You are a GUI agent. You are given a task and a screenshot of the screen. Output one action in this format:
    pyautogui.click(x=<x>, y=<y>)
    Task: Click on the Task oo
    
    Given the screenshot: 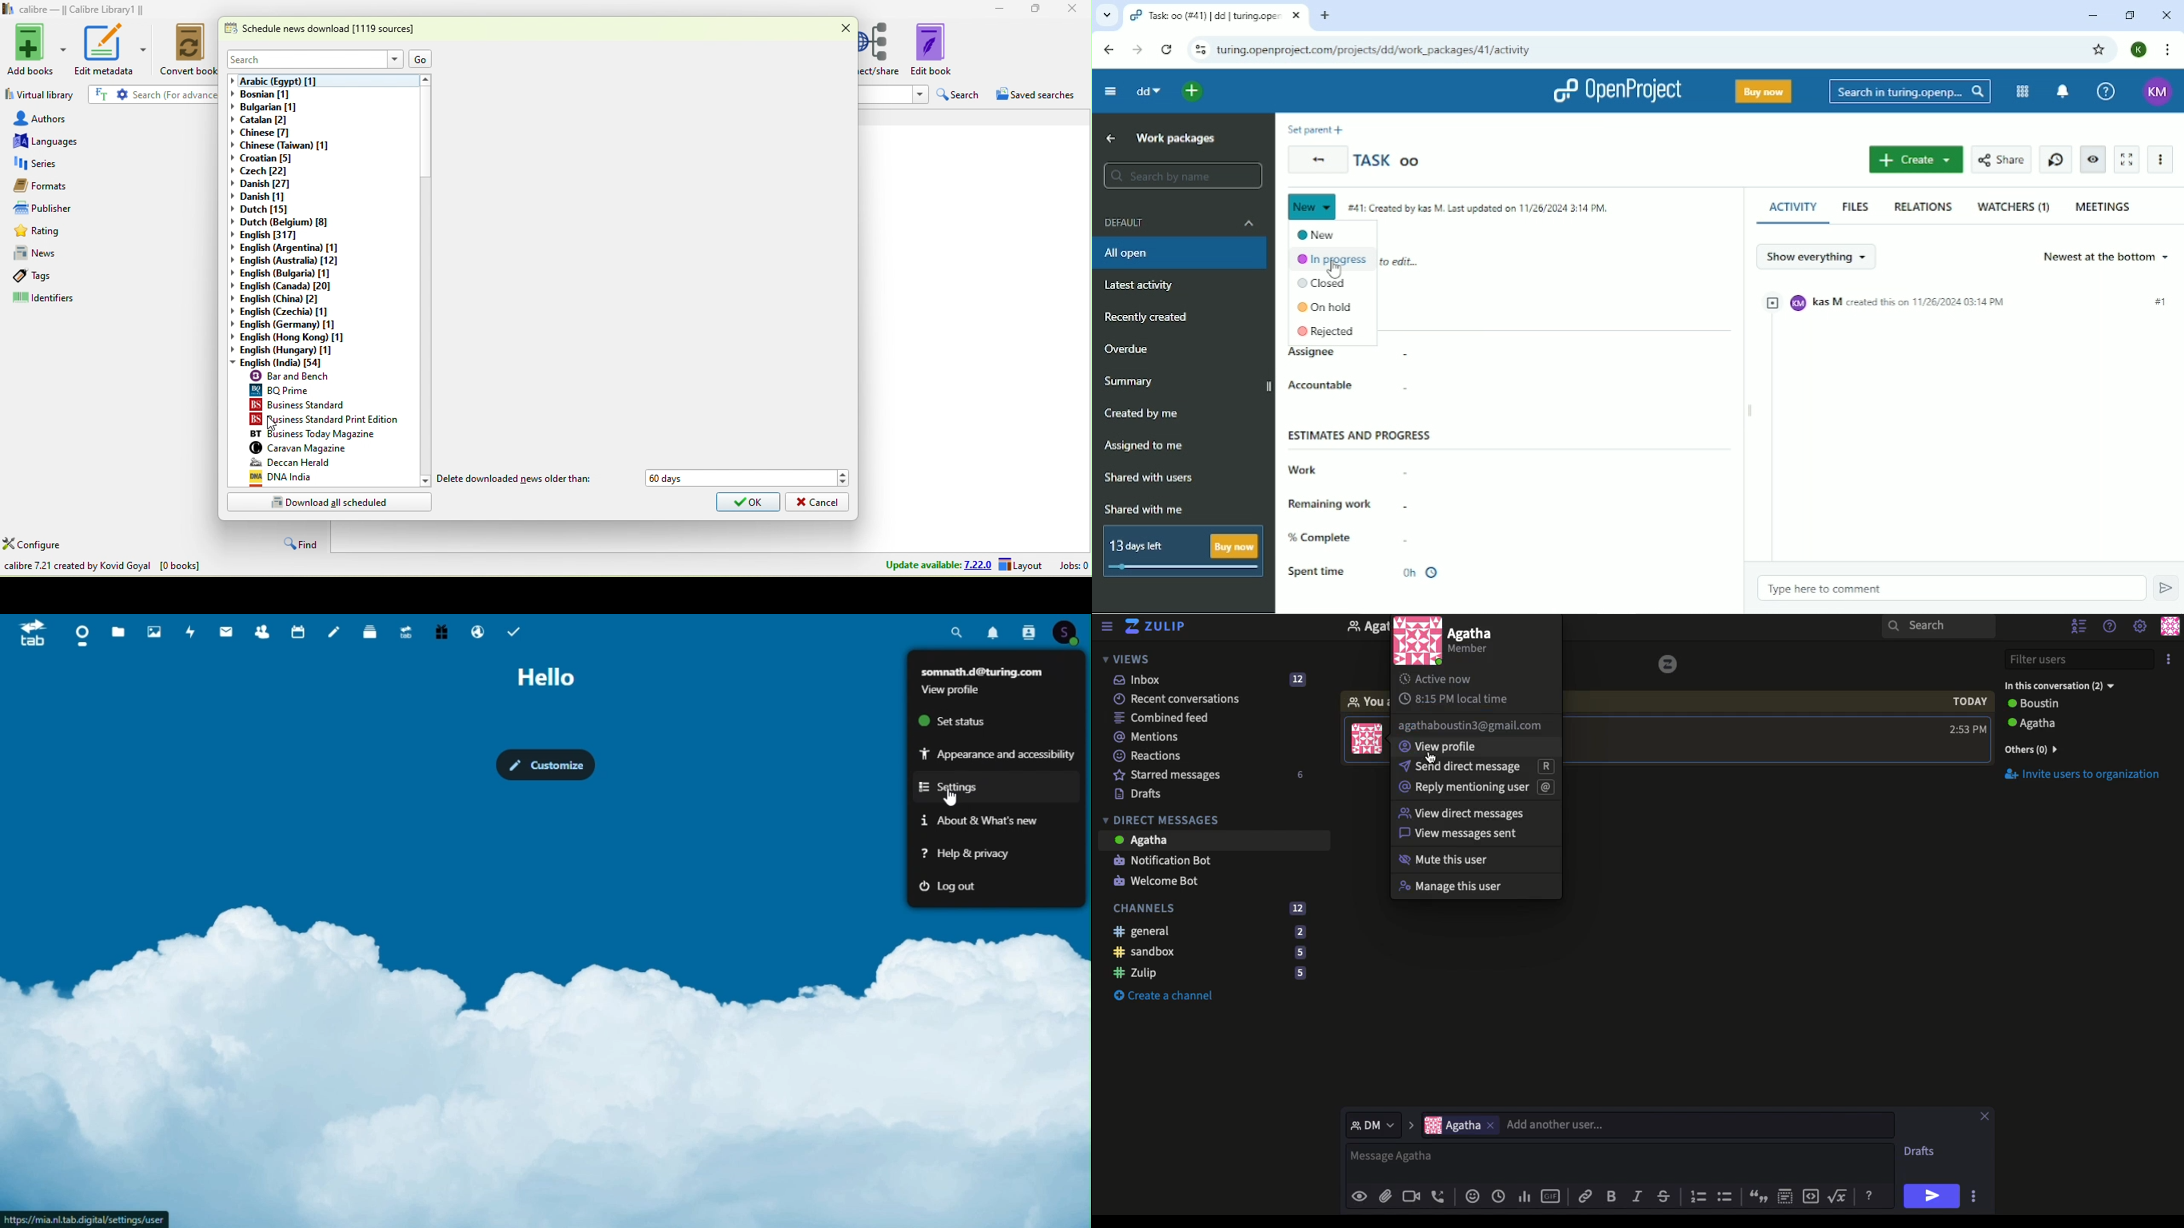 What is the action you would take?
    pyautogui.click(x=1389, y=162)
    